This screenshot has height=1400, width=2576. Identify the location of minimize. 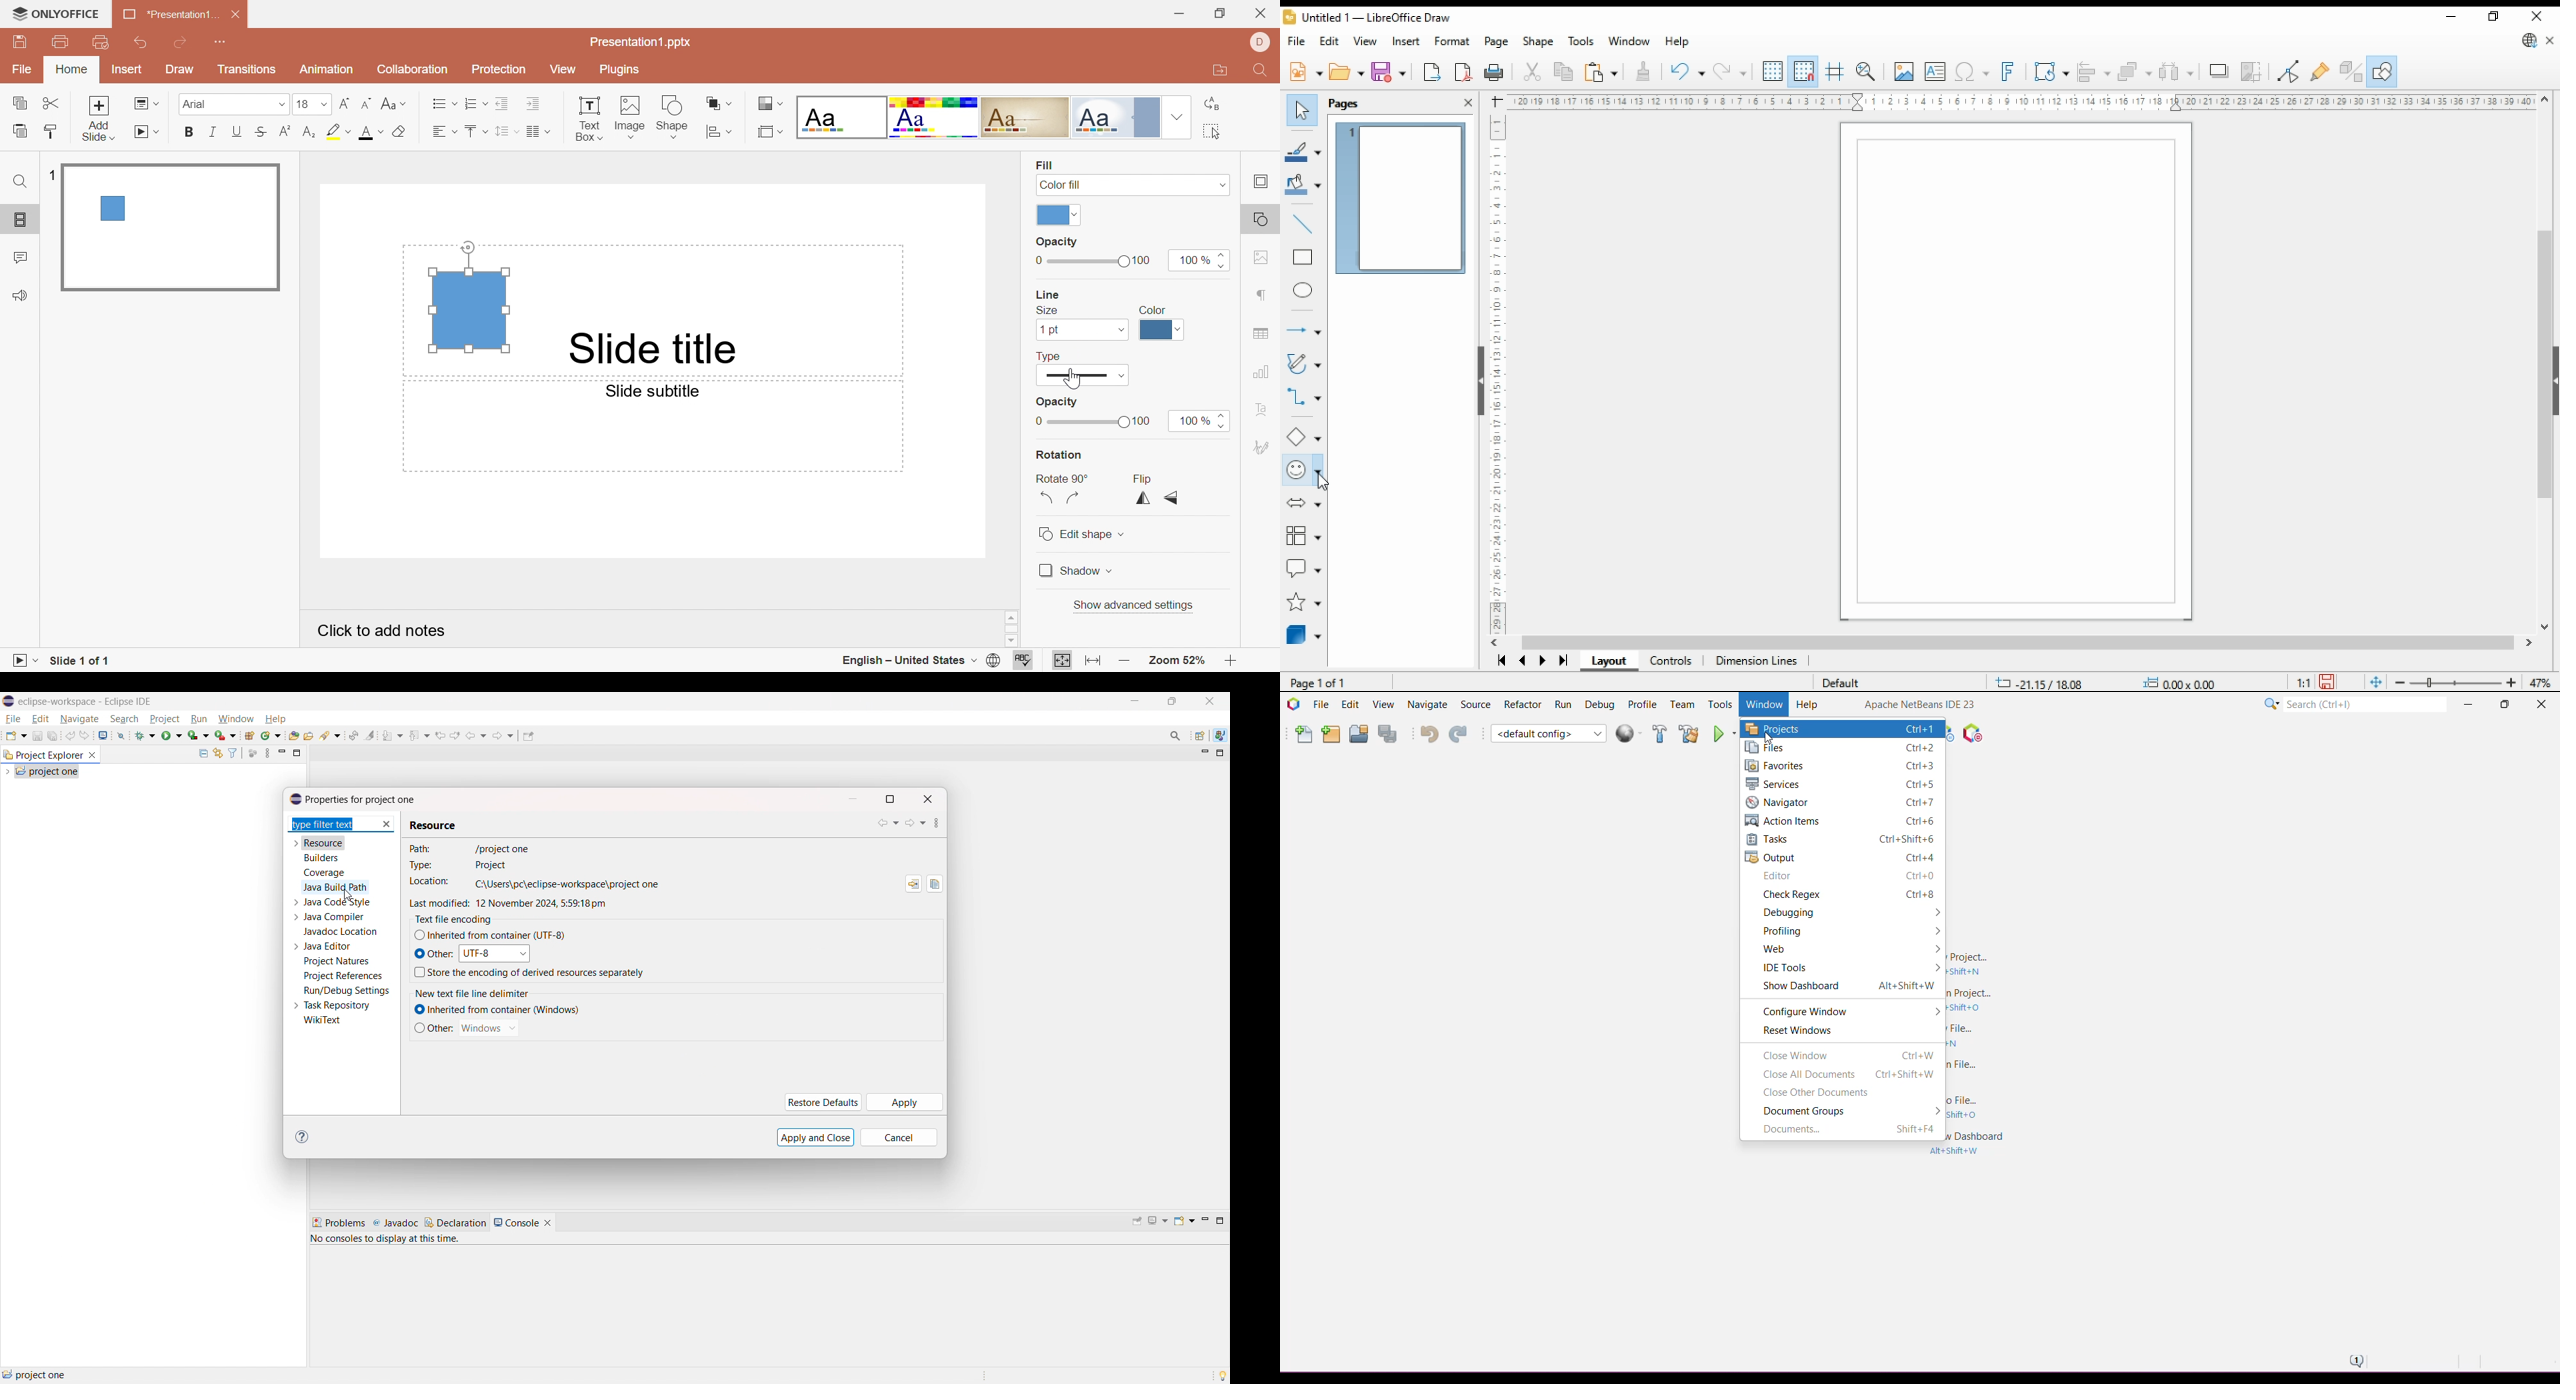
(1173, 702).